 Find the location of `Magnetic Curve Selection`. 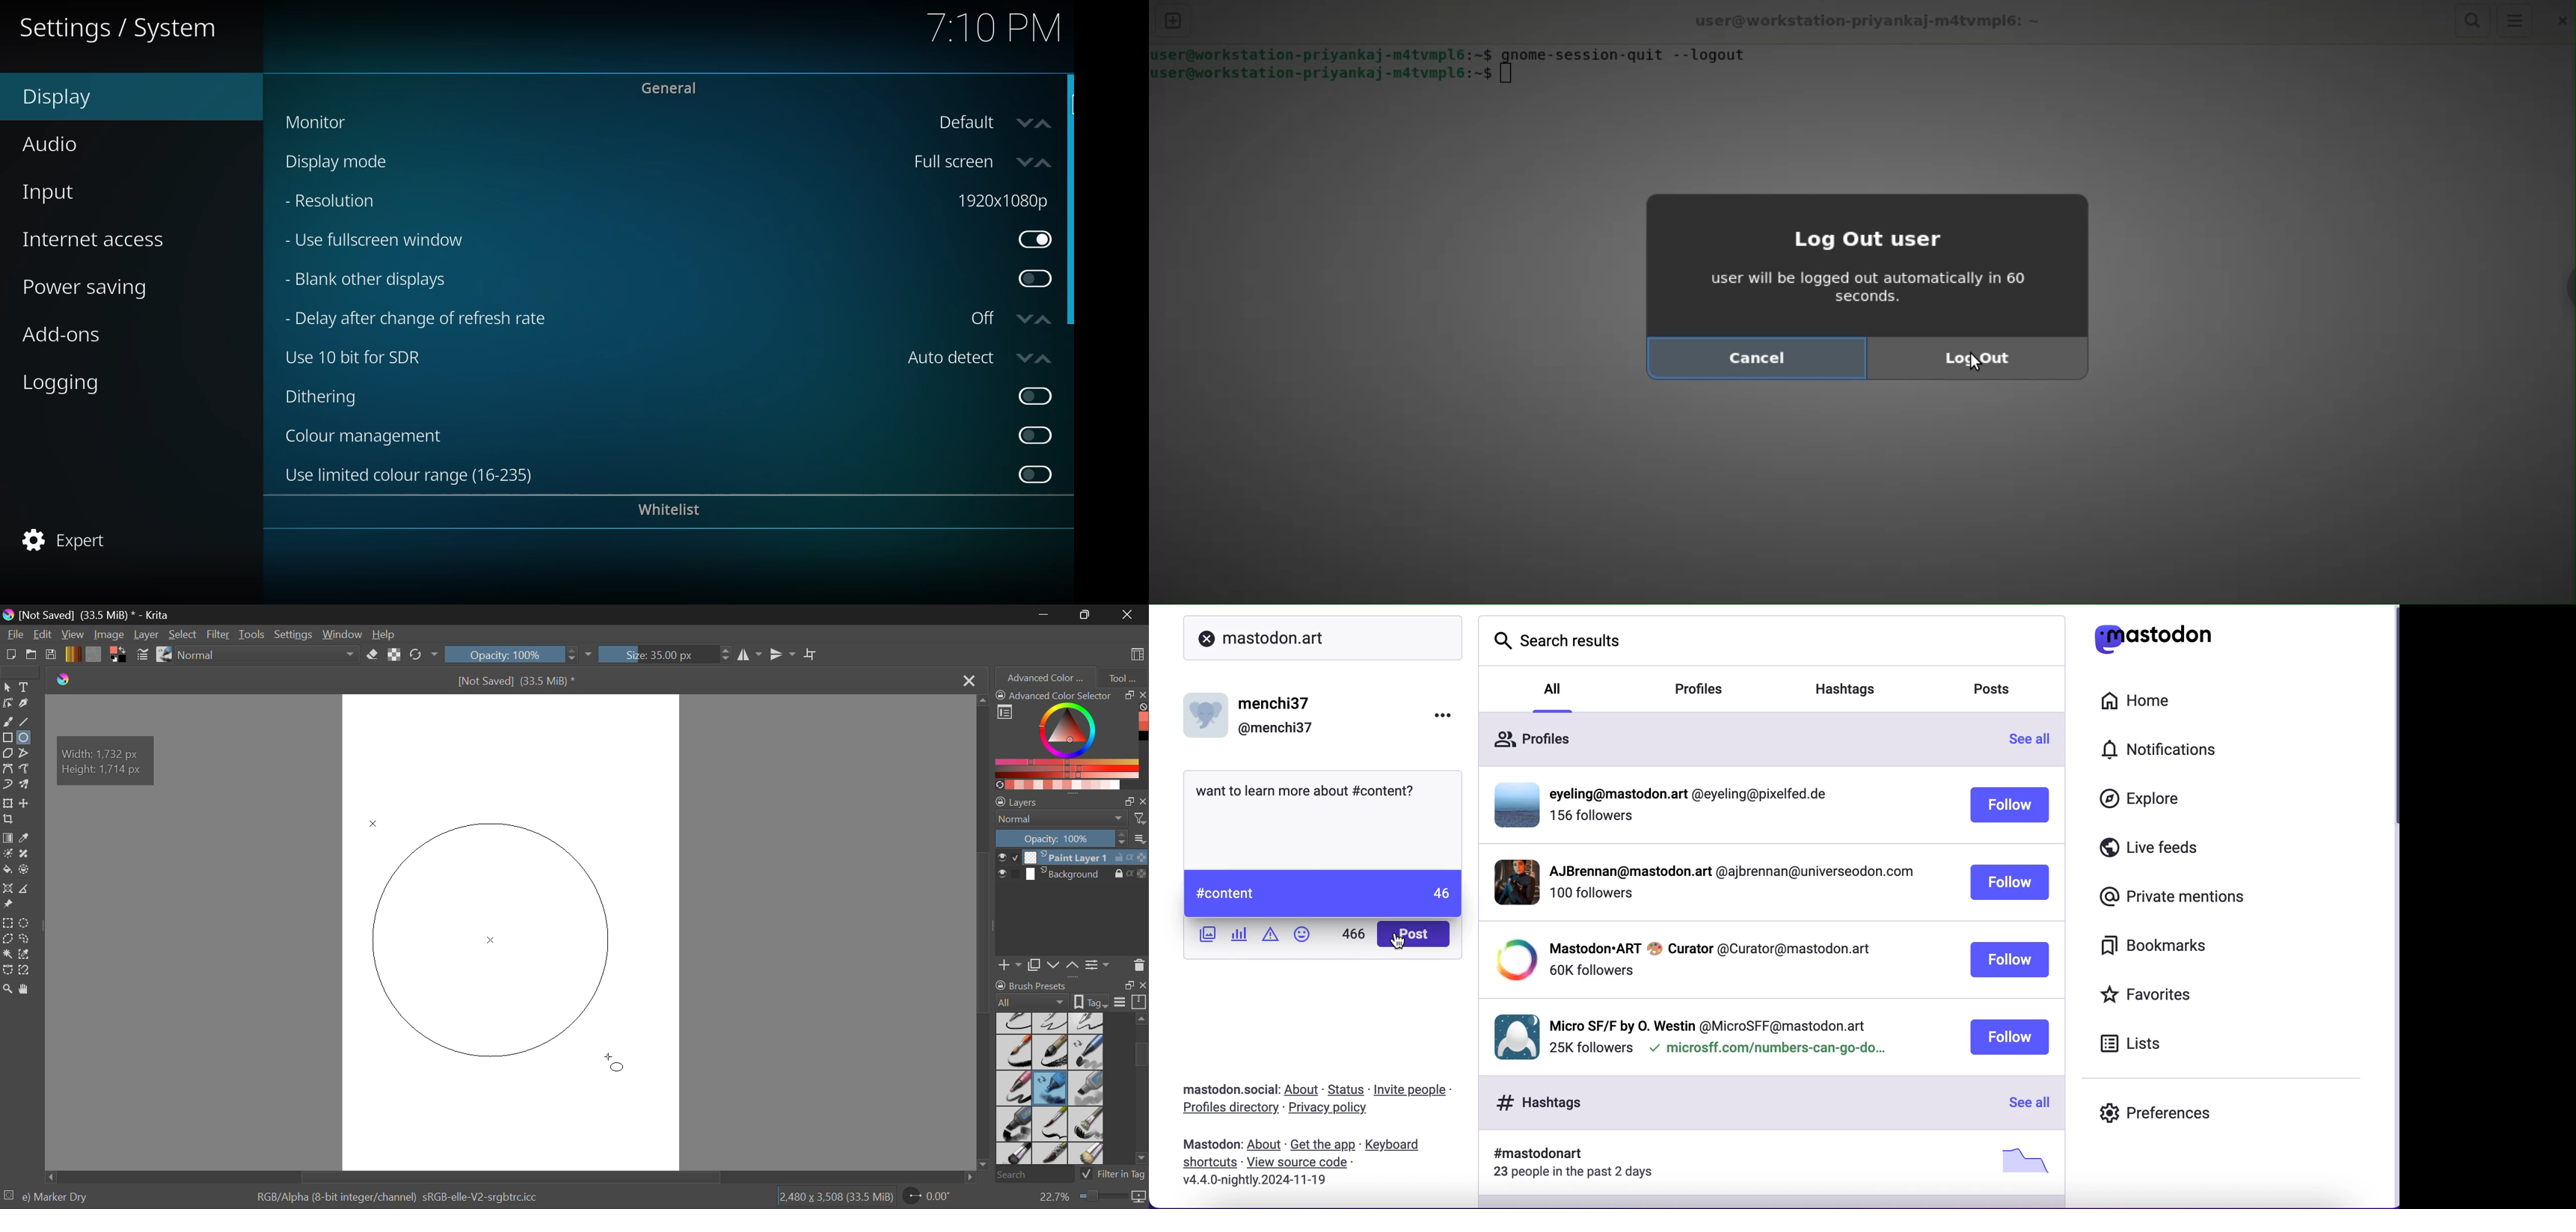

Magnetic Curve Selection is located at coordinates (29, 970).